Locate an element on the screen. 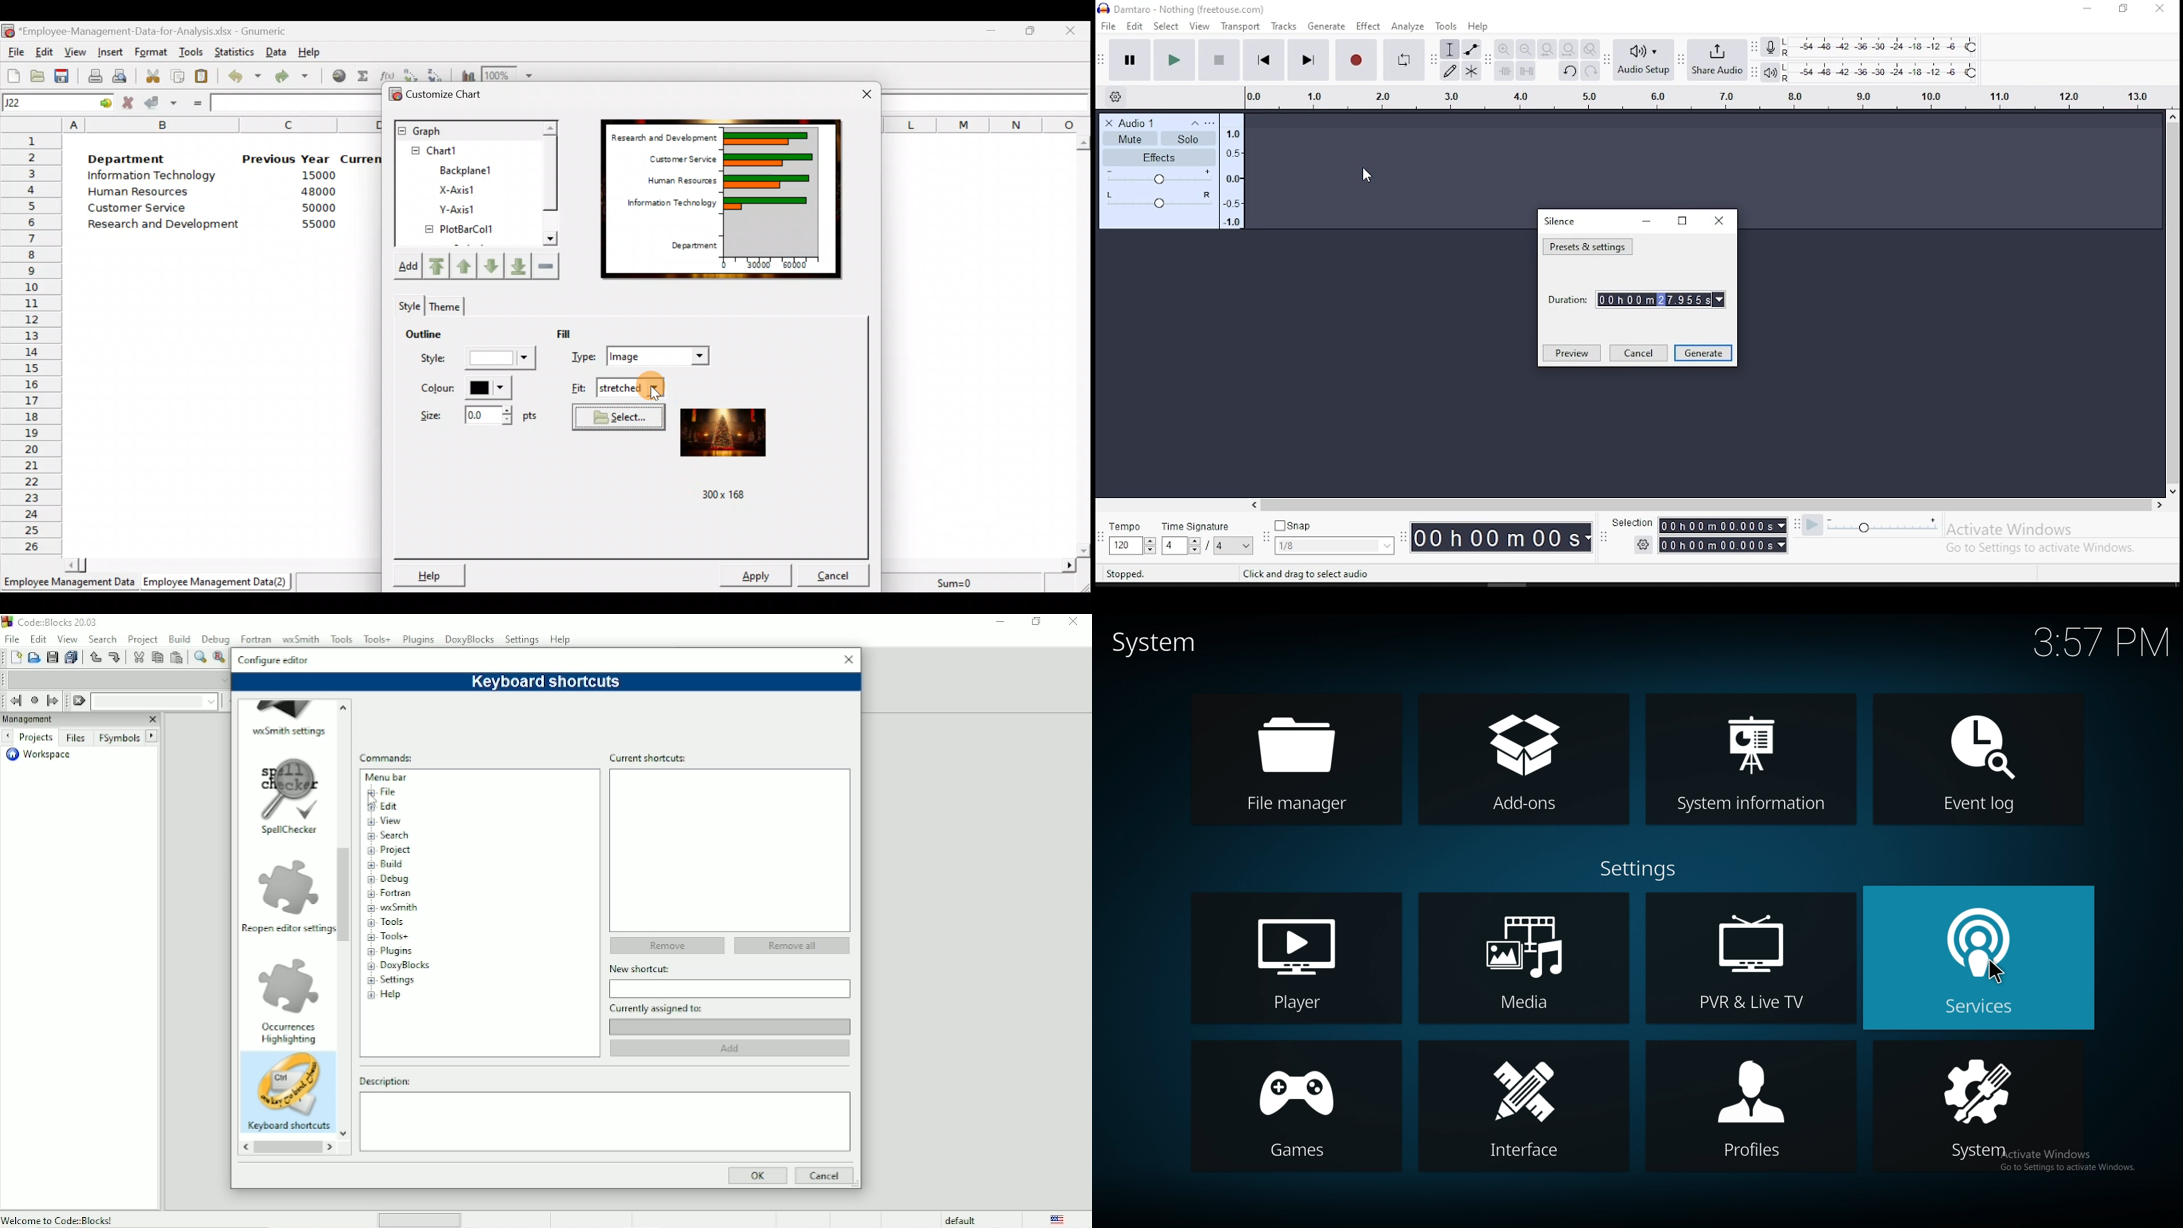 The width and height of the screenshot is (2184, 1232). silence audio signal is located at coordinates (1524, 71).